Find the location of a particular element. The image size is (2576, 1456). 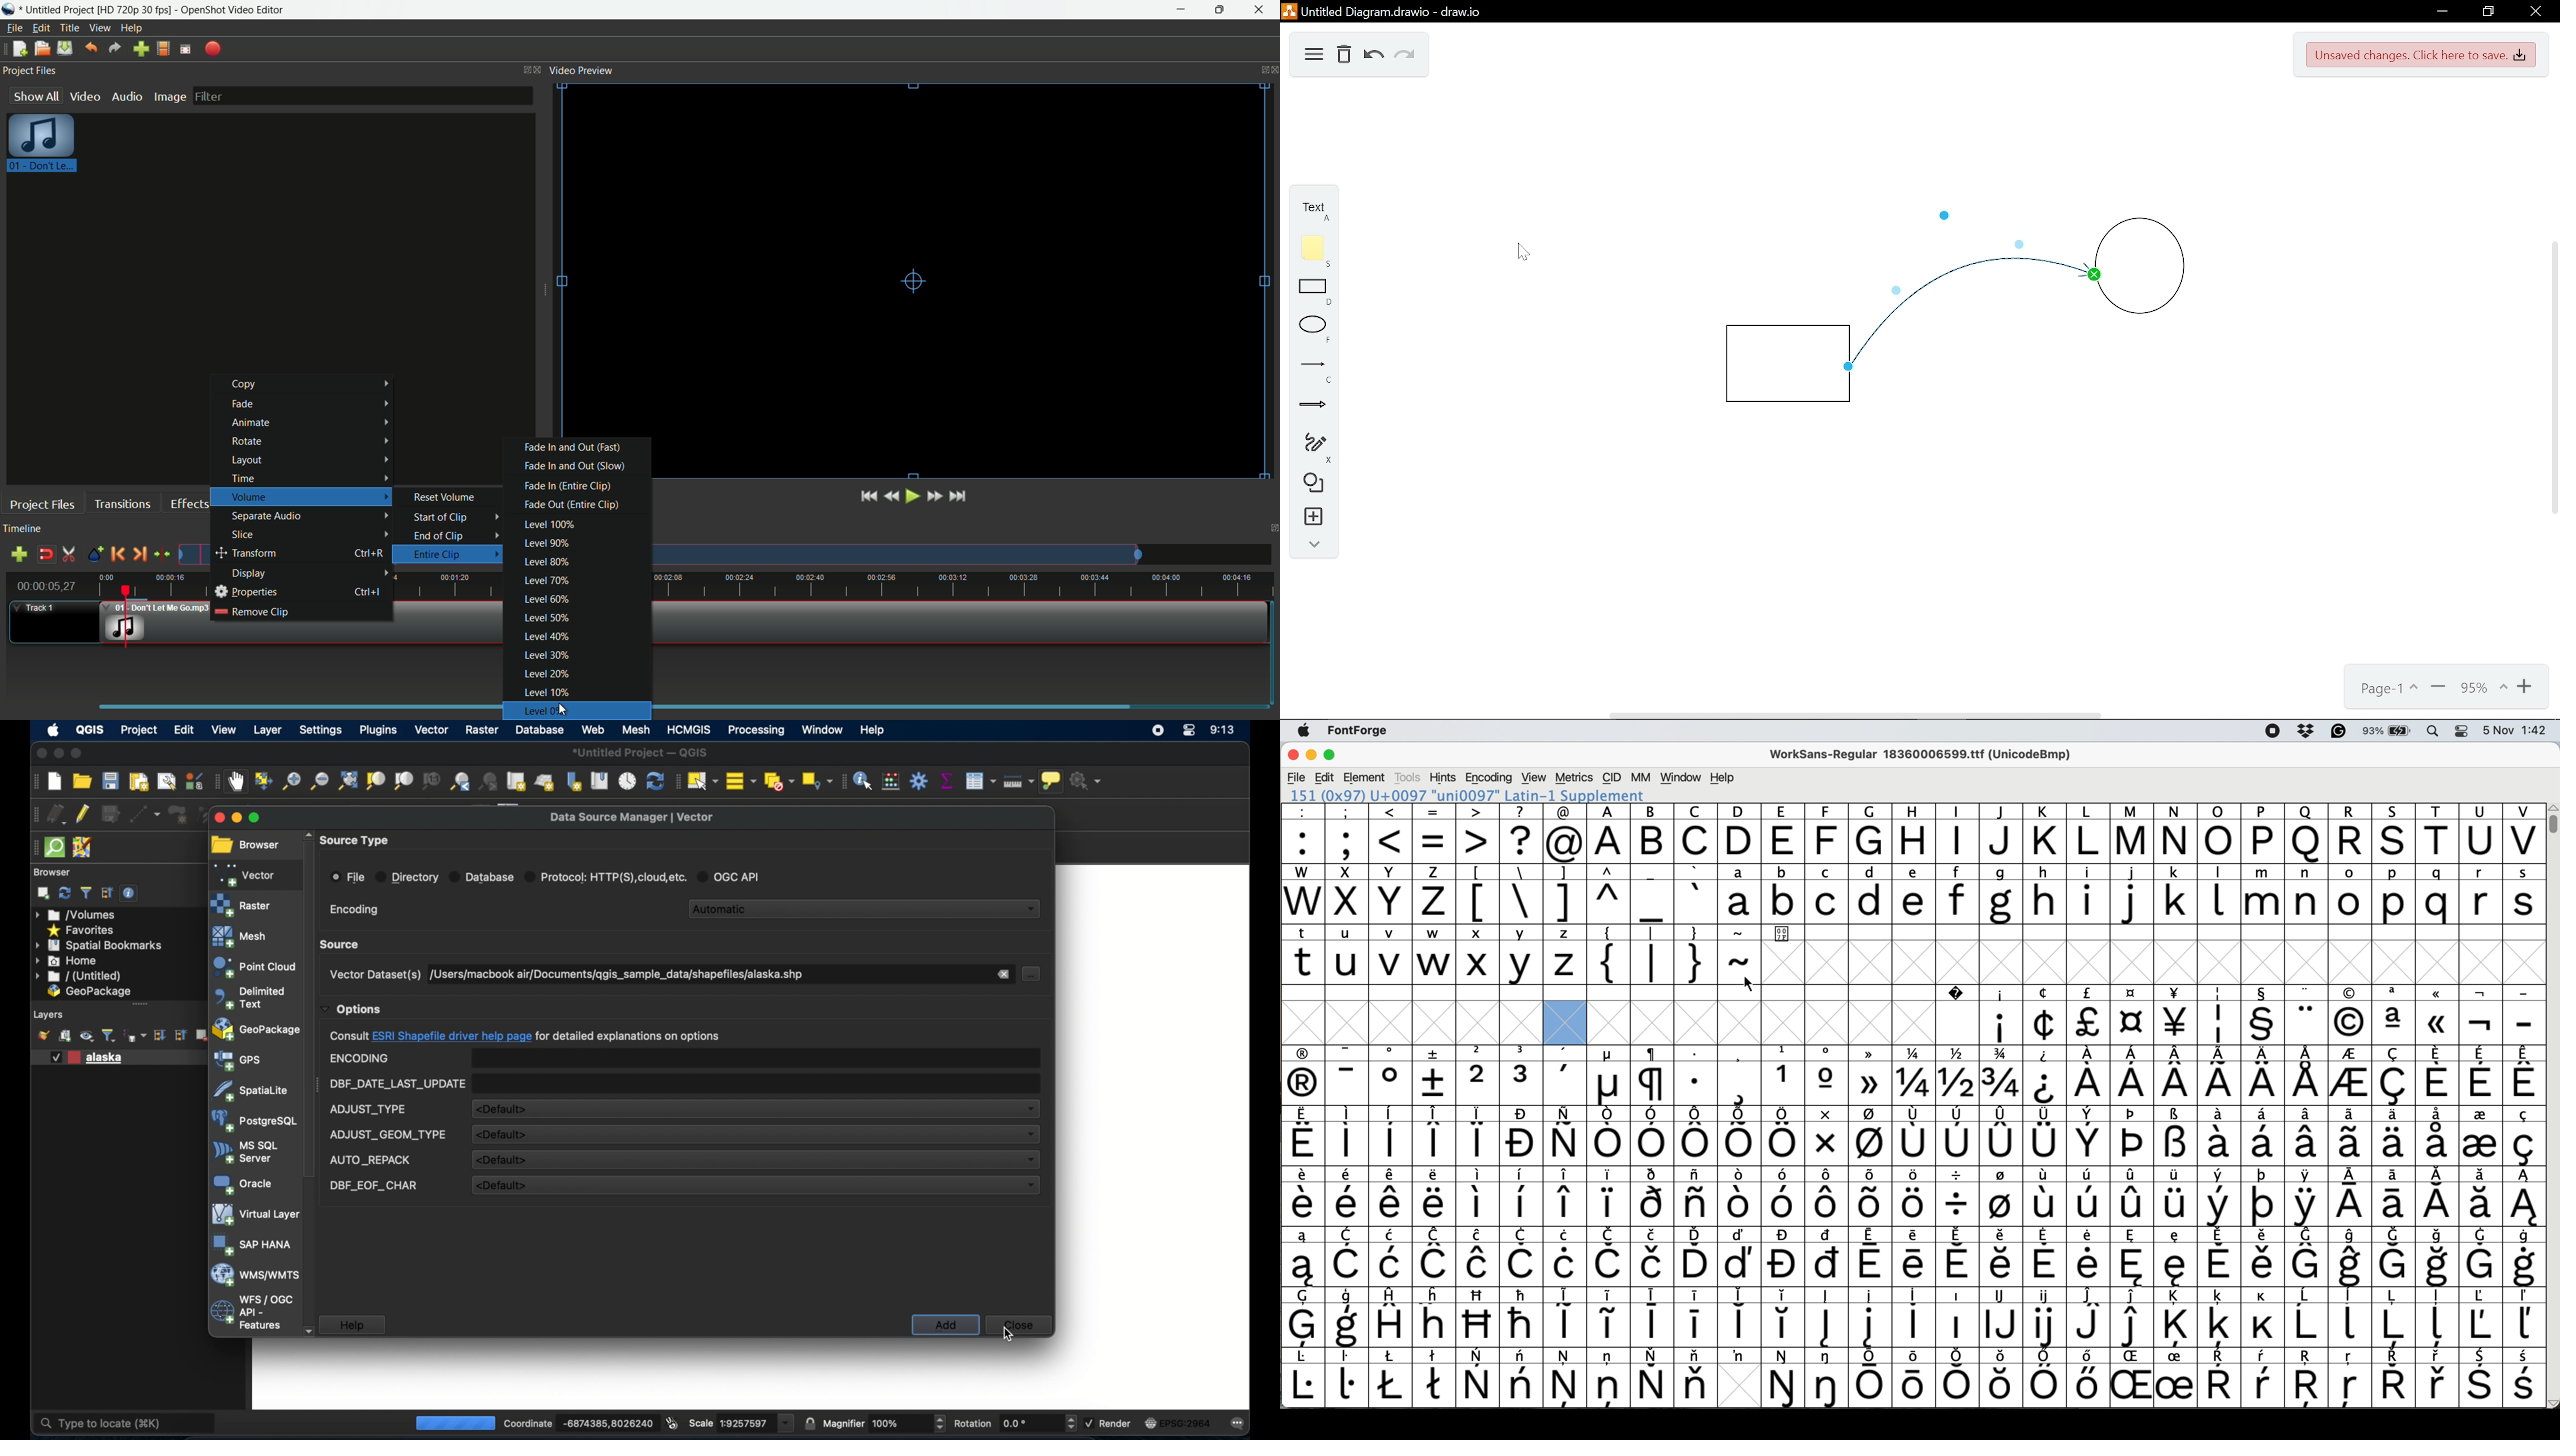

level 10% is located at coordinates (546, 692).